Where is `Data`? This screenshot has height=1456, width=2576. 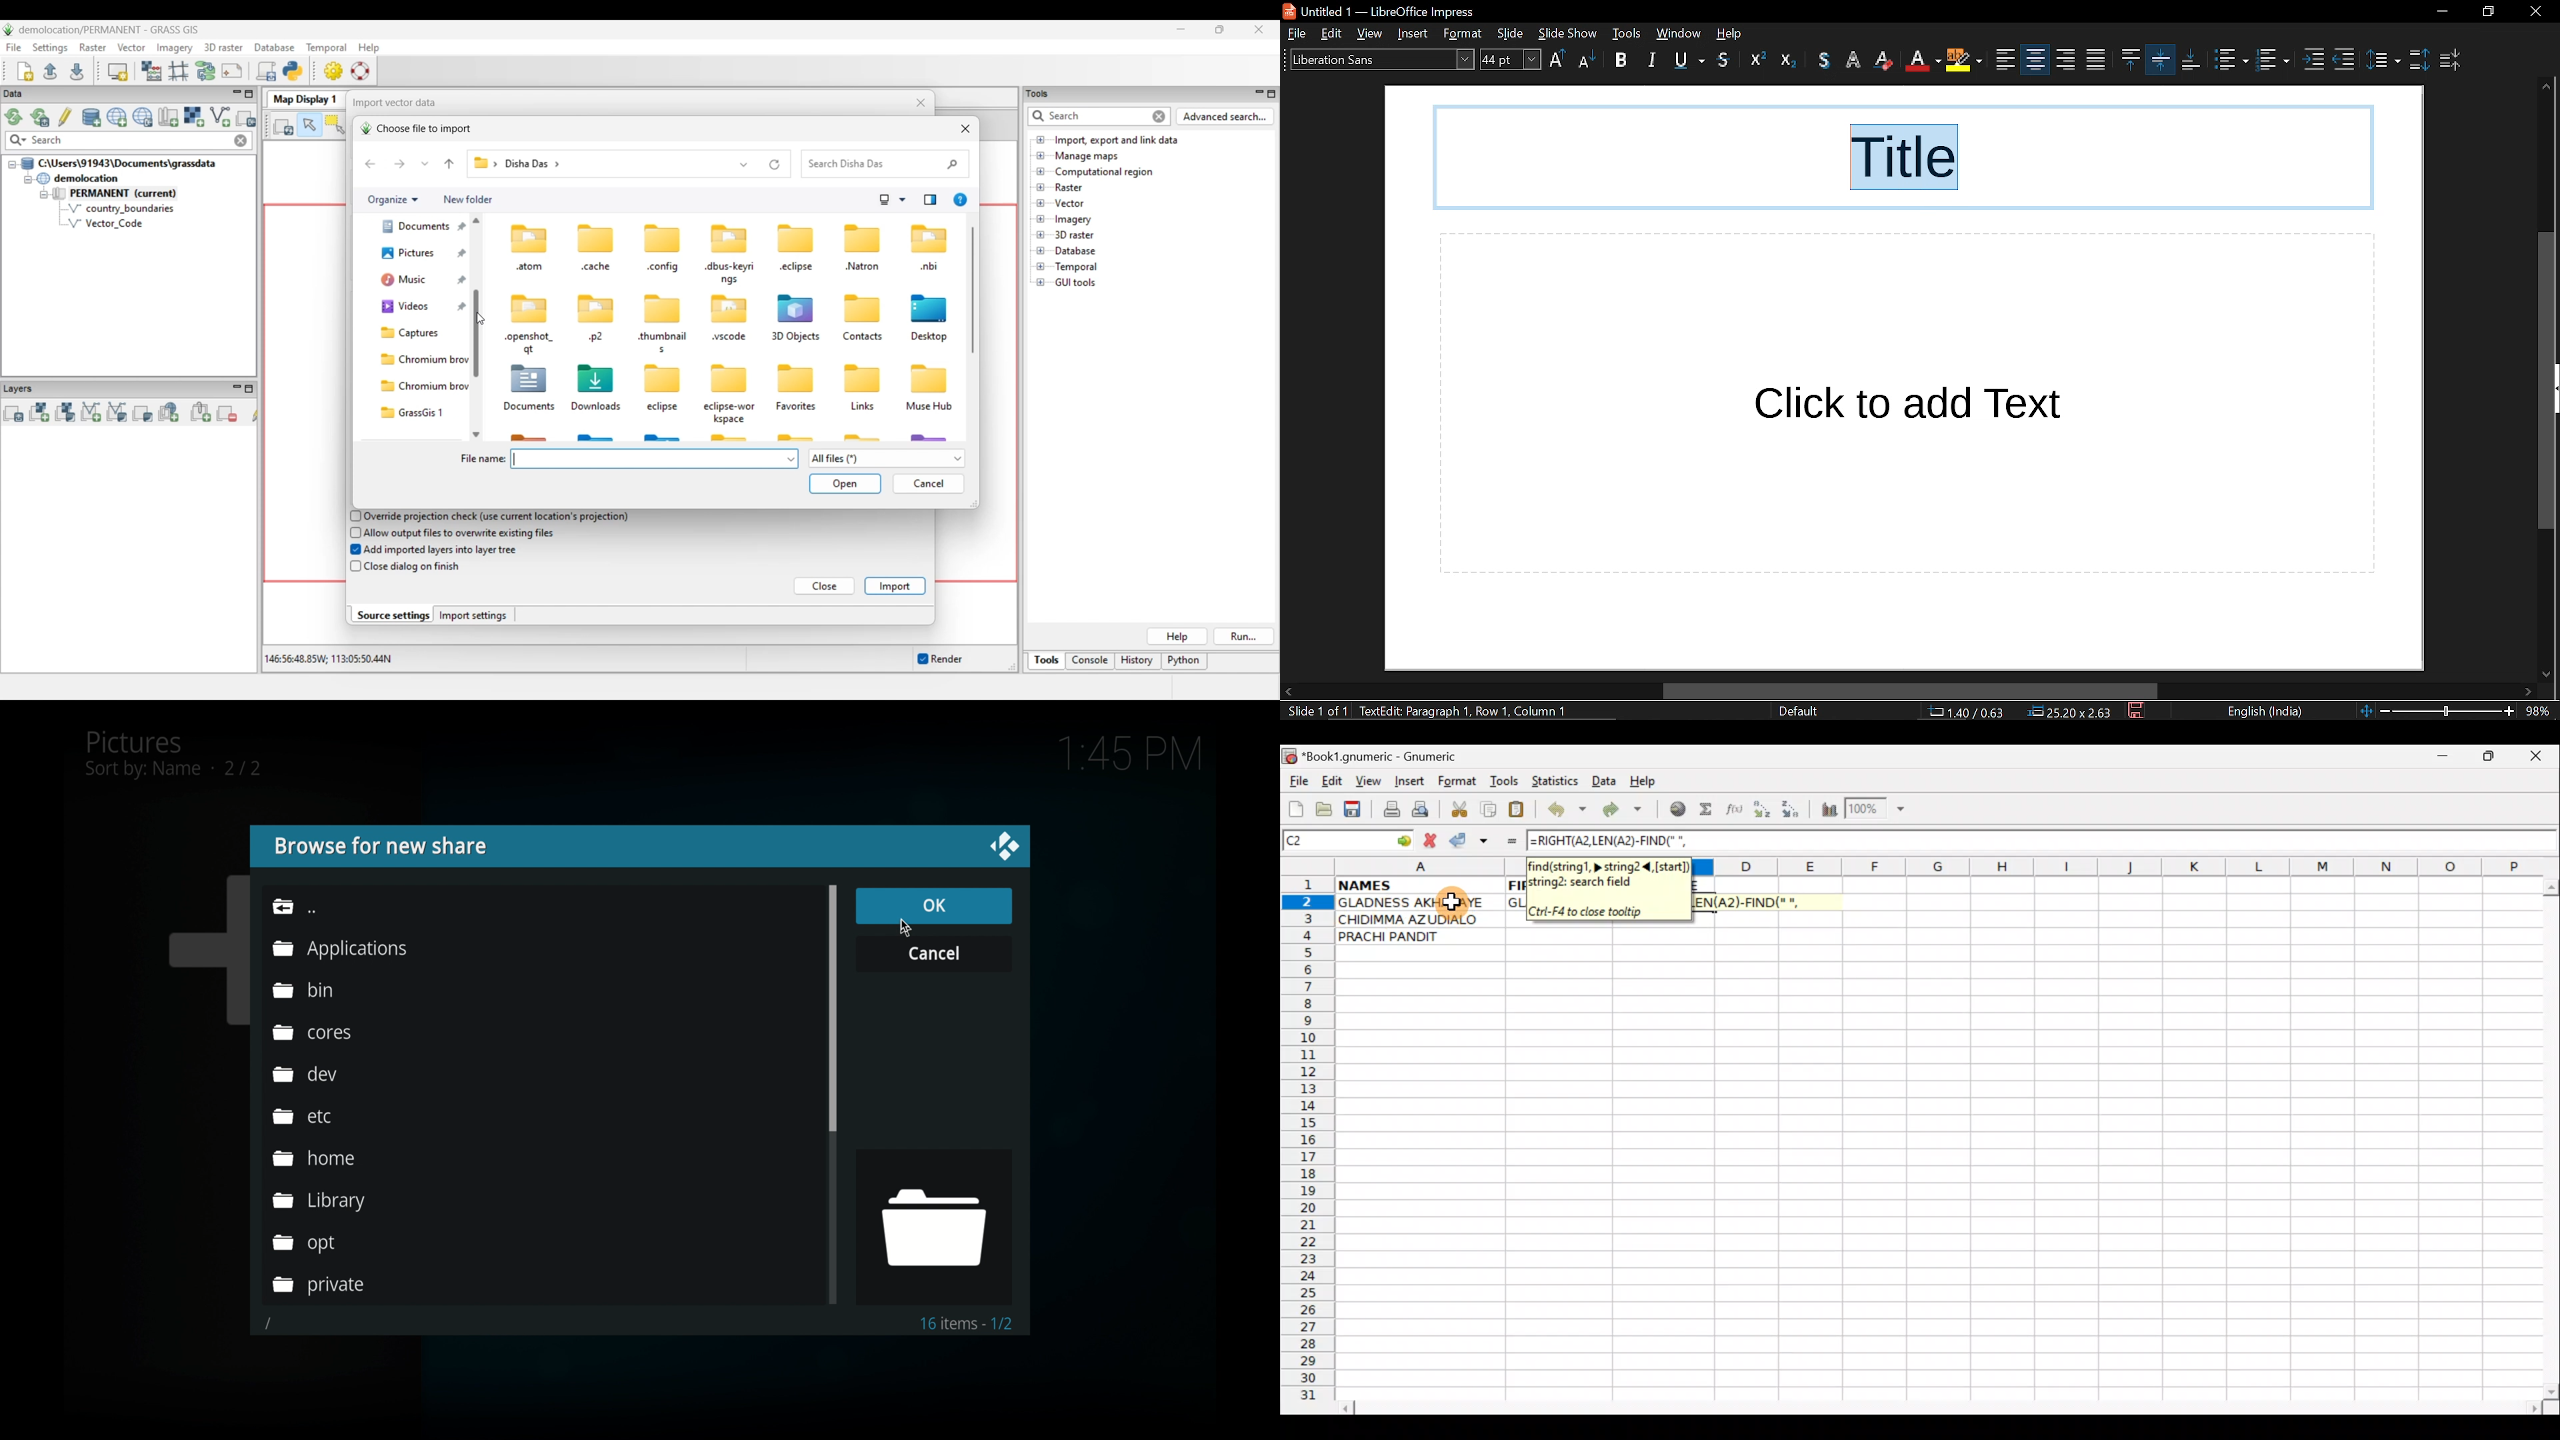 Data is located at coordinates (1603, 780).